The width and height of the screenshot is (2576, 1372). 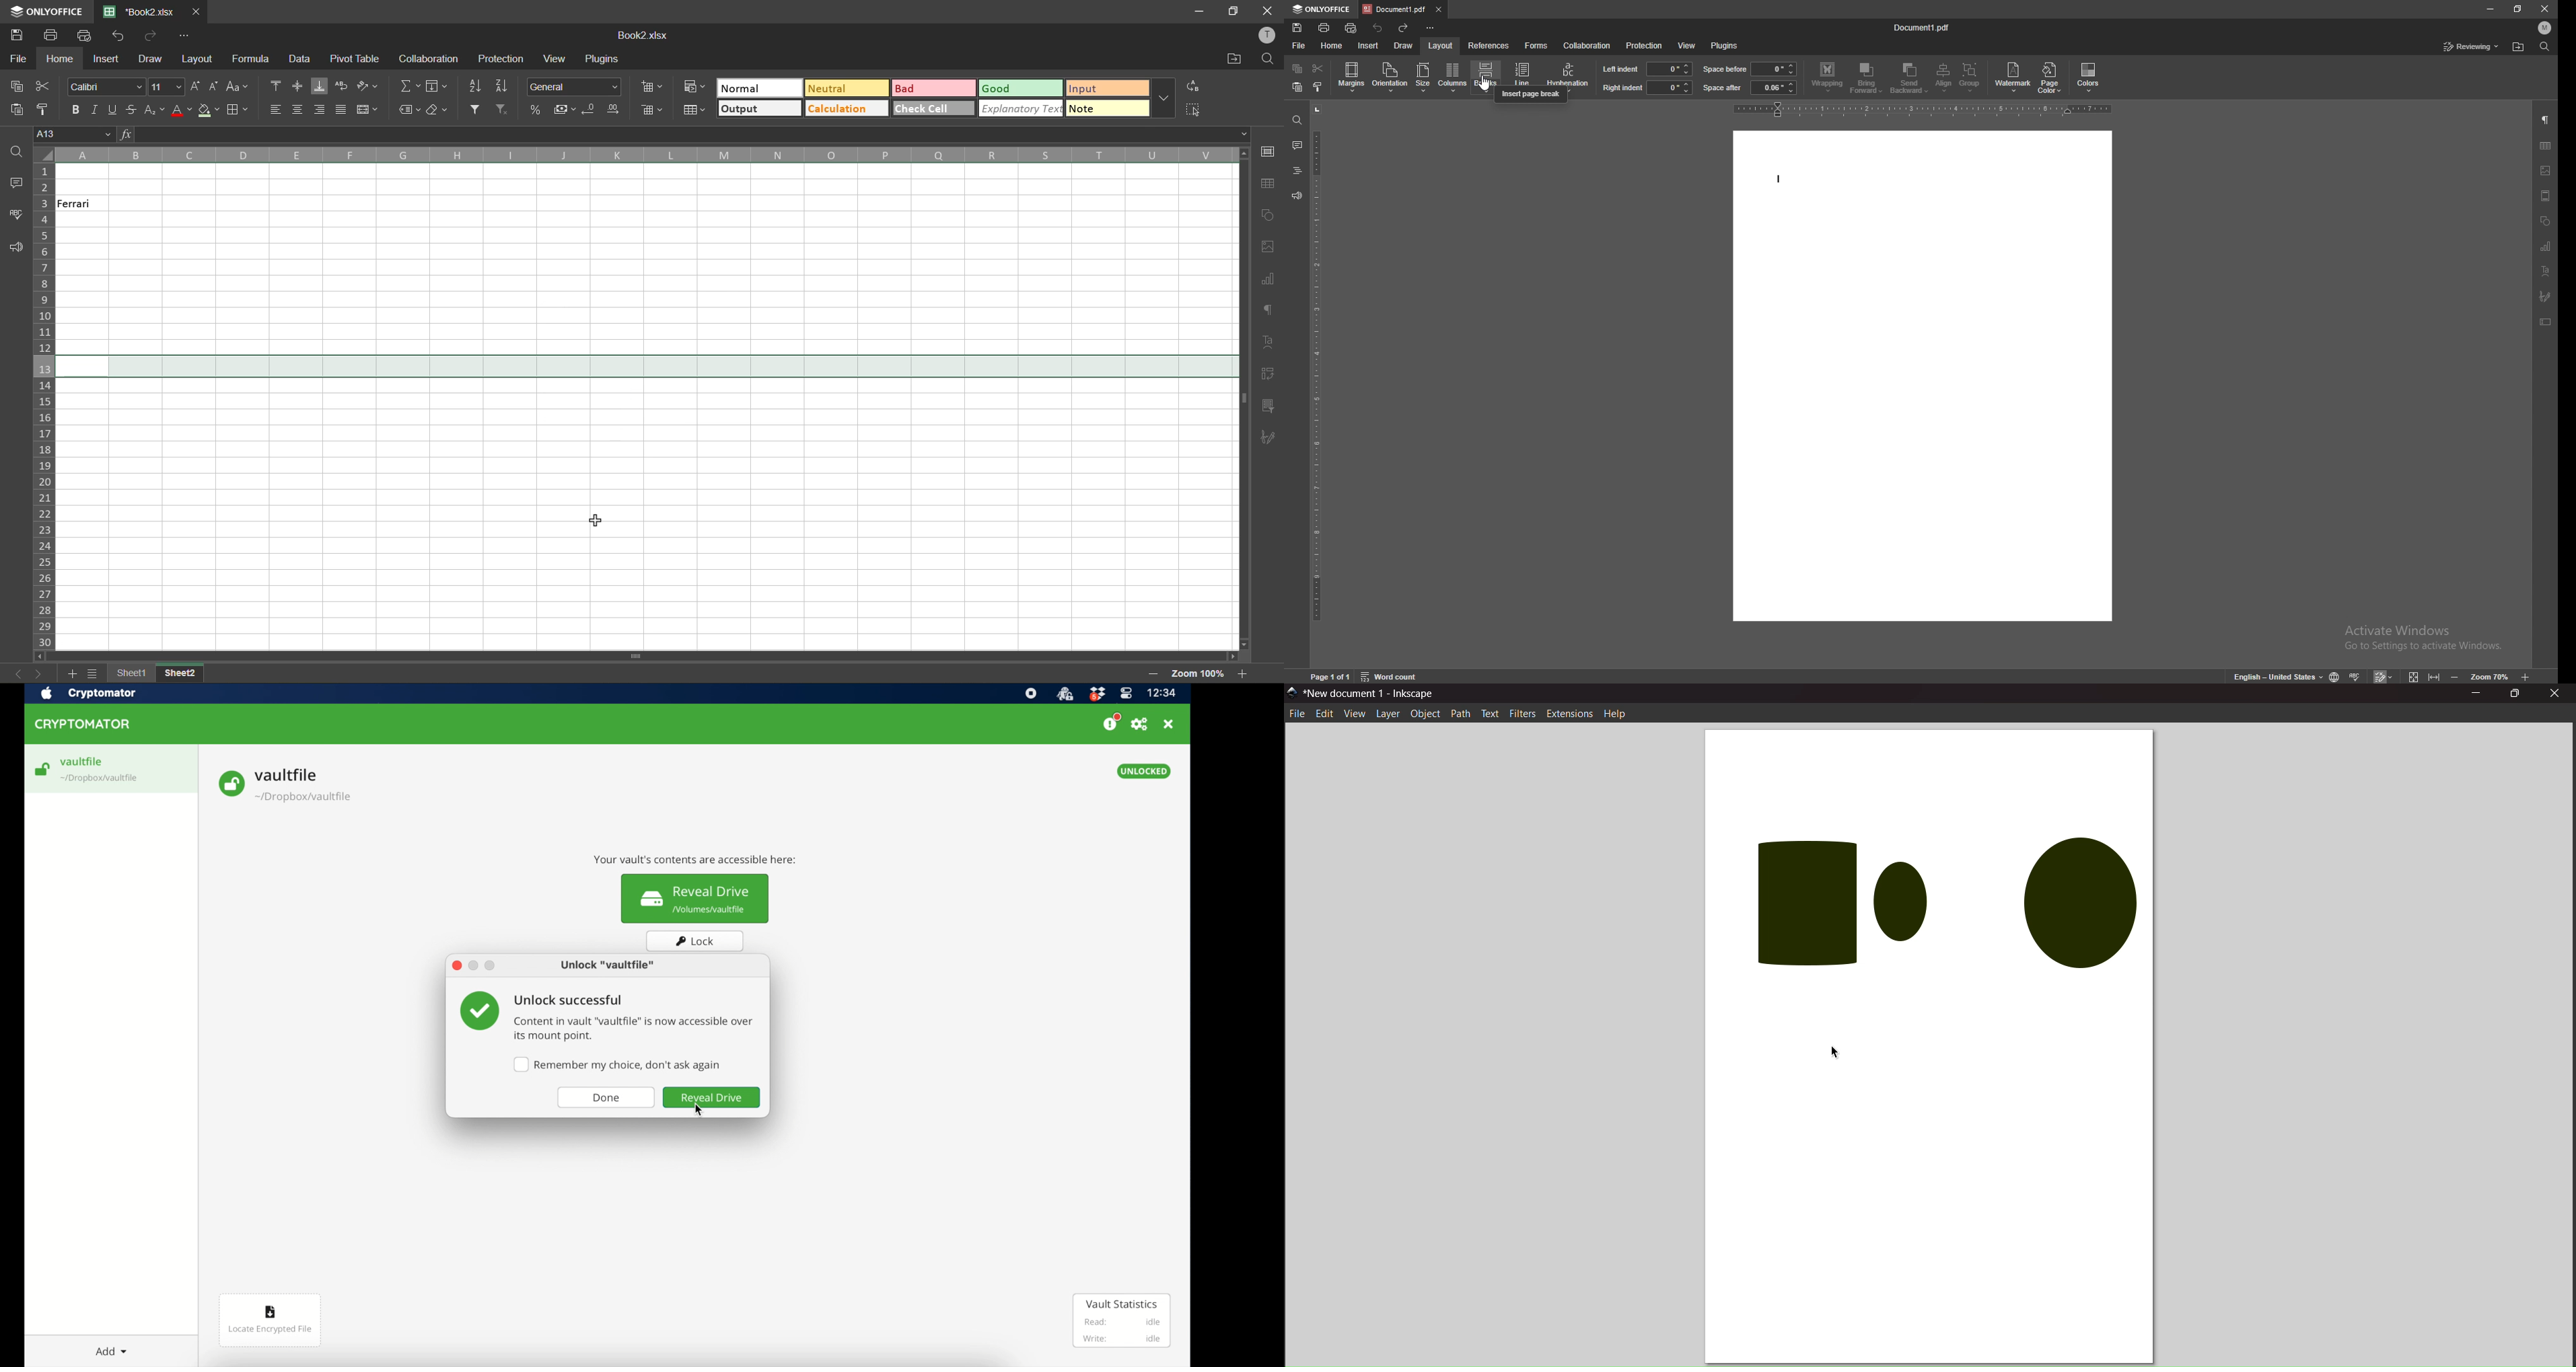 What do you see at coordinates (1297, 121) in the screenshot?
I see `find` at bounding box center [1297, 121].